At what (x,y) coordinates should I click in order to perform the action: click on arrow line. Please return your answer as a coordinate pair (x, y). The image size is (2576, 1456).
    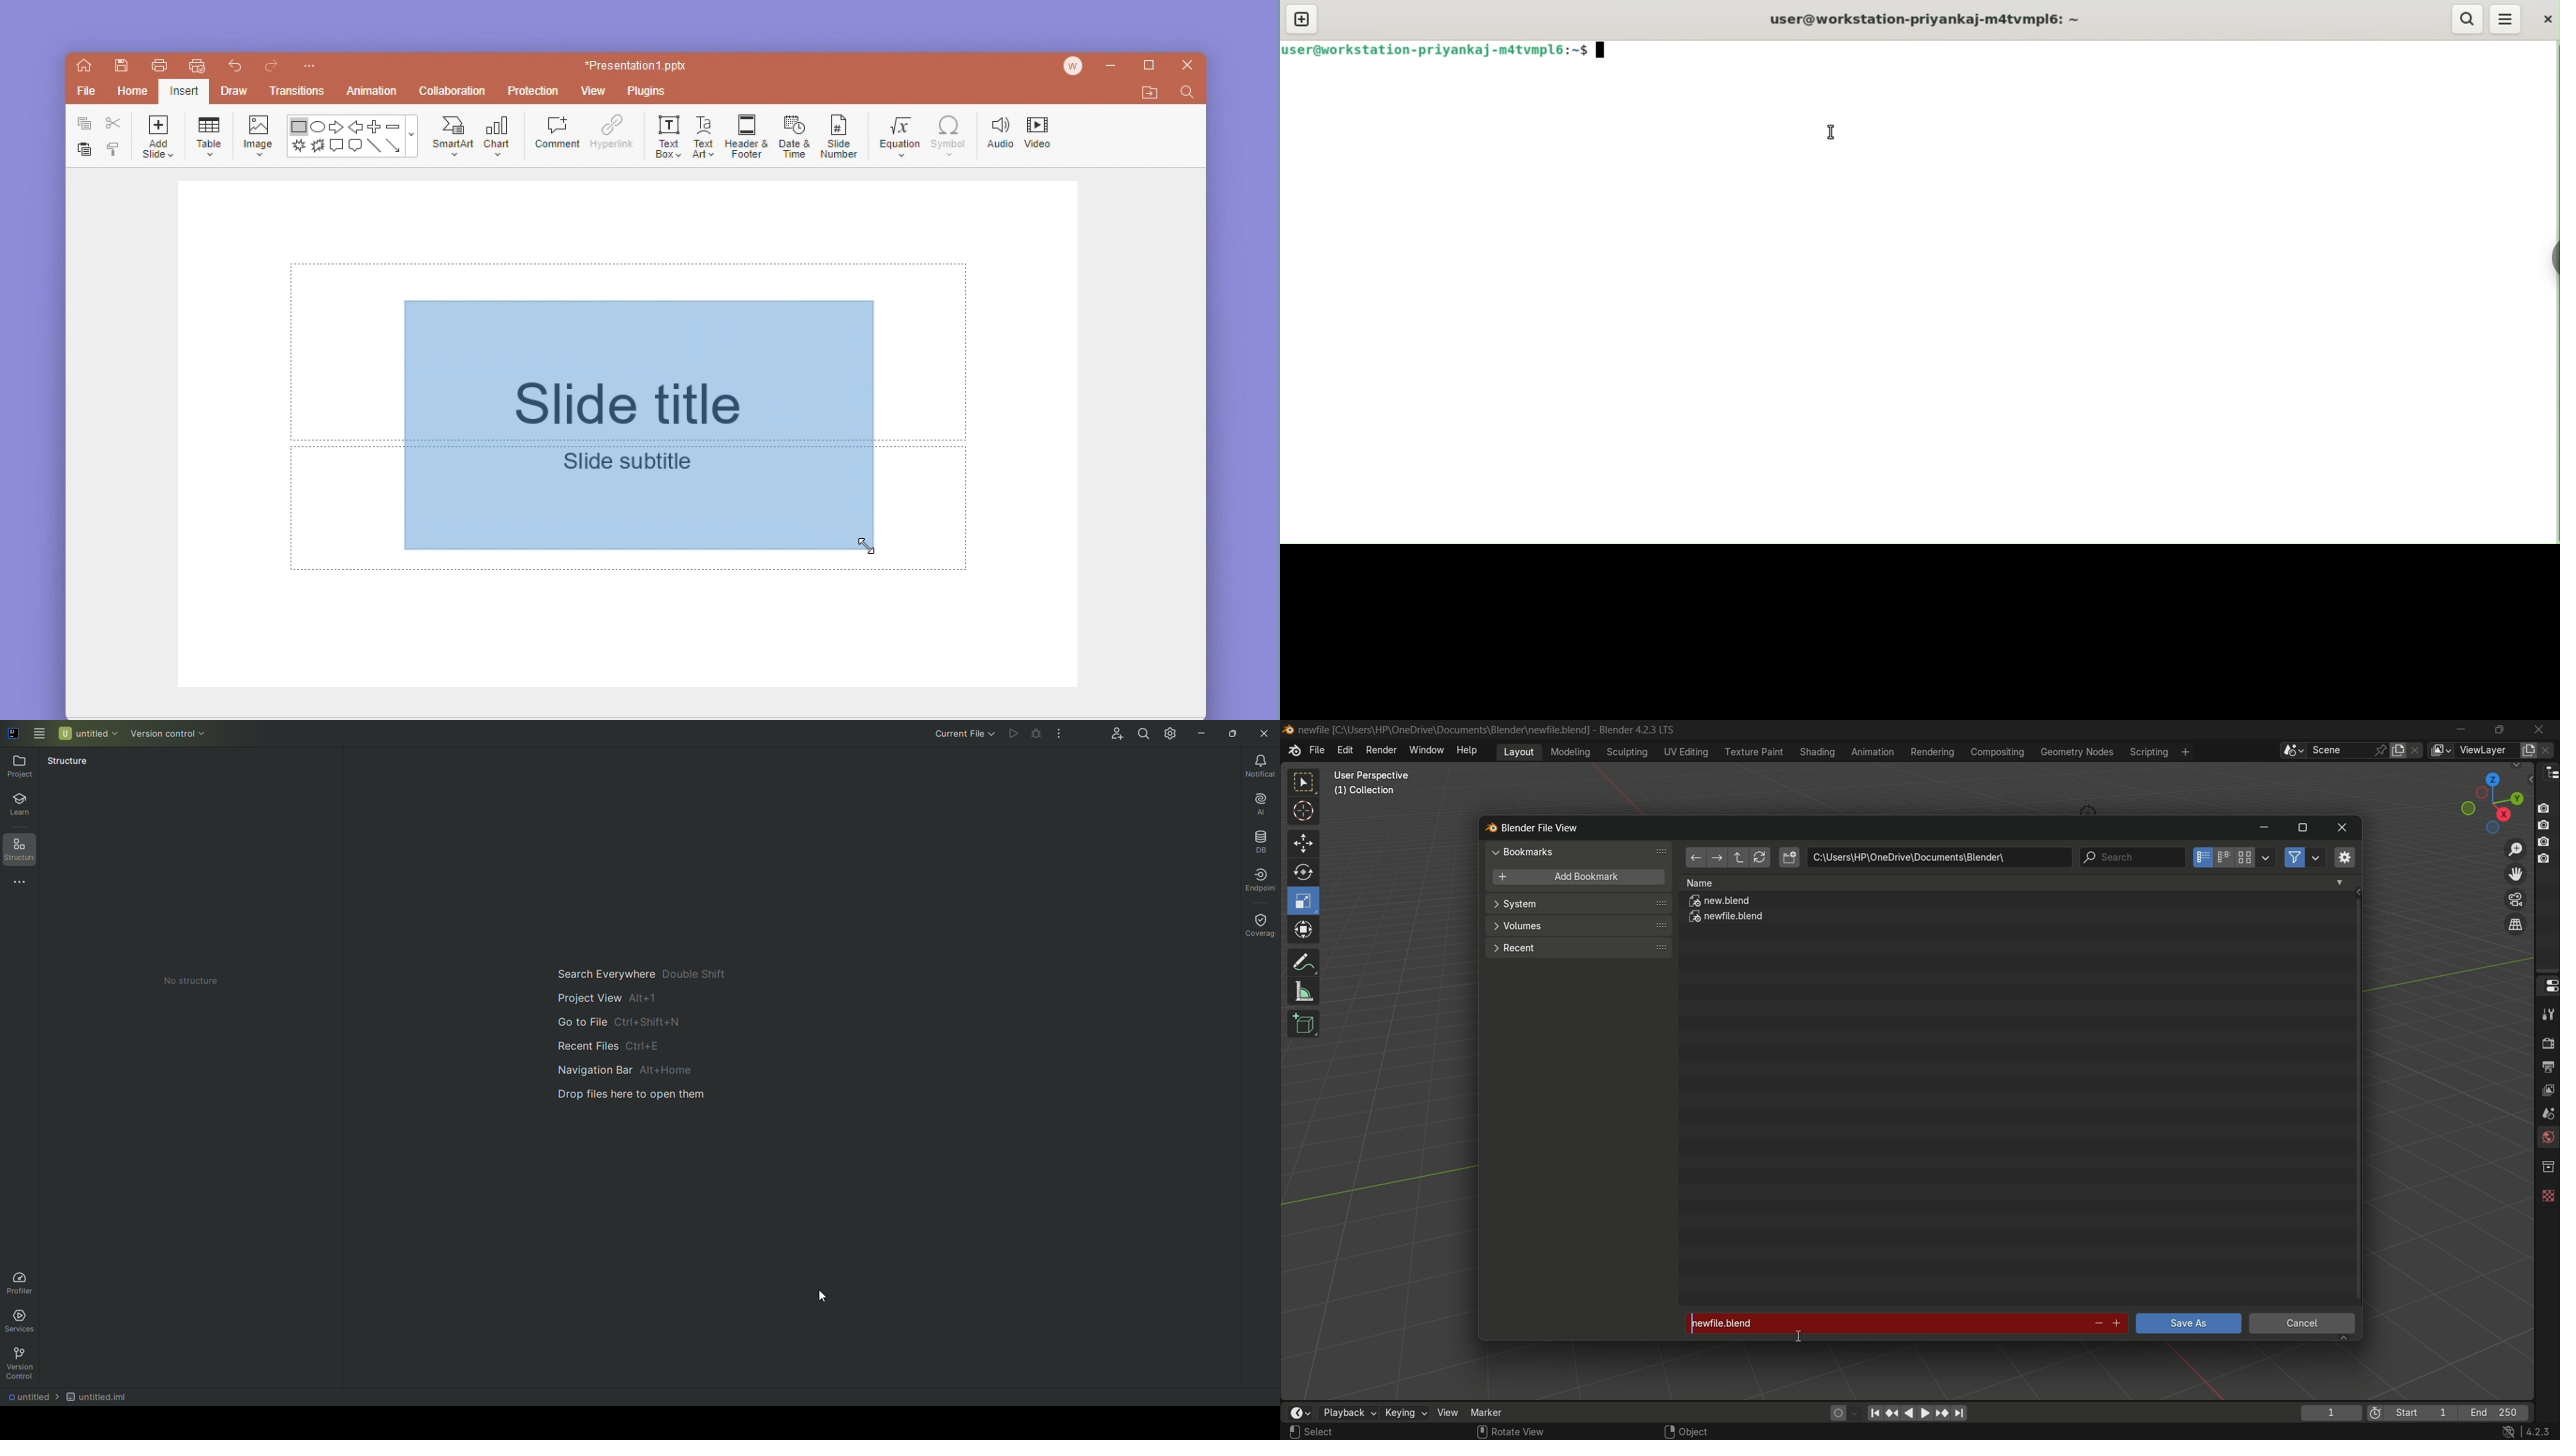
    Looking at the image, I should click on (395, 147).